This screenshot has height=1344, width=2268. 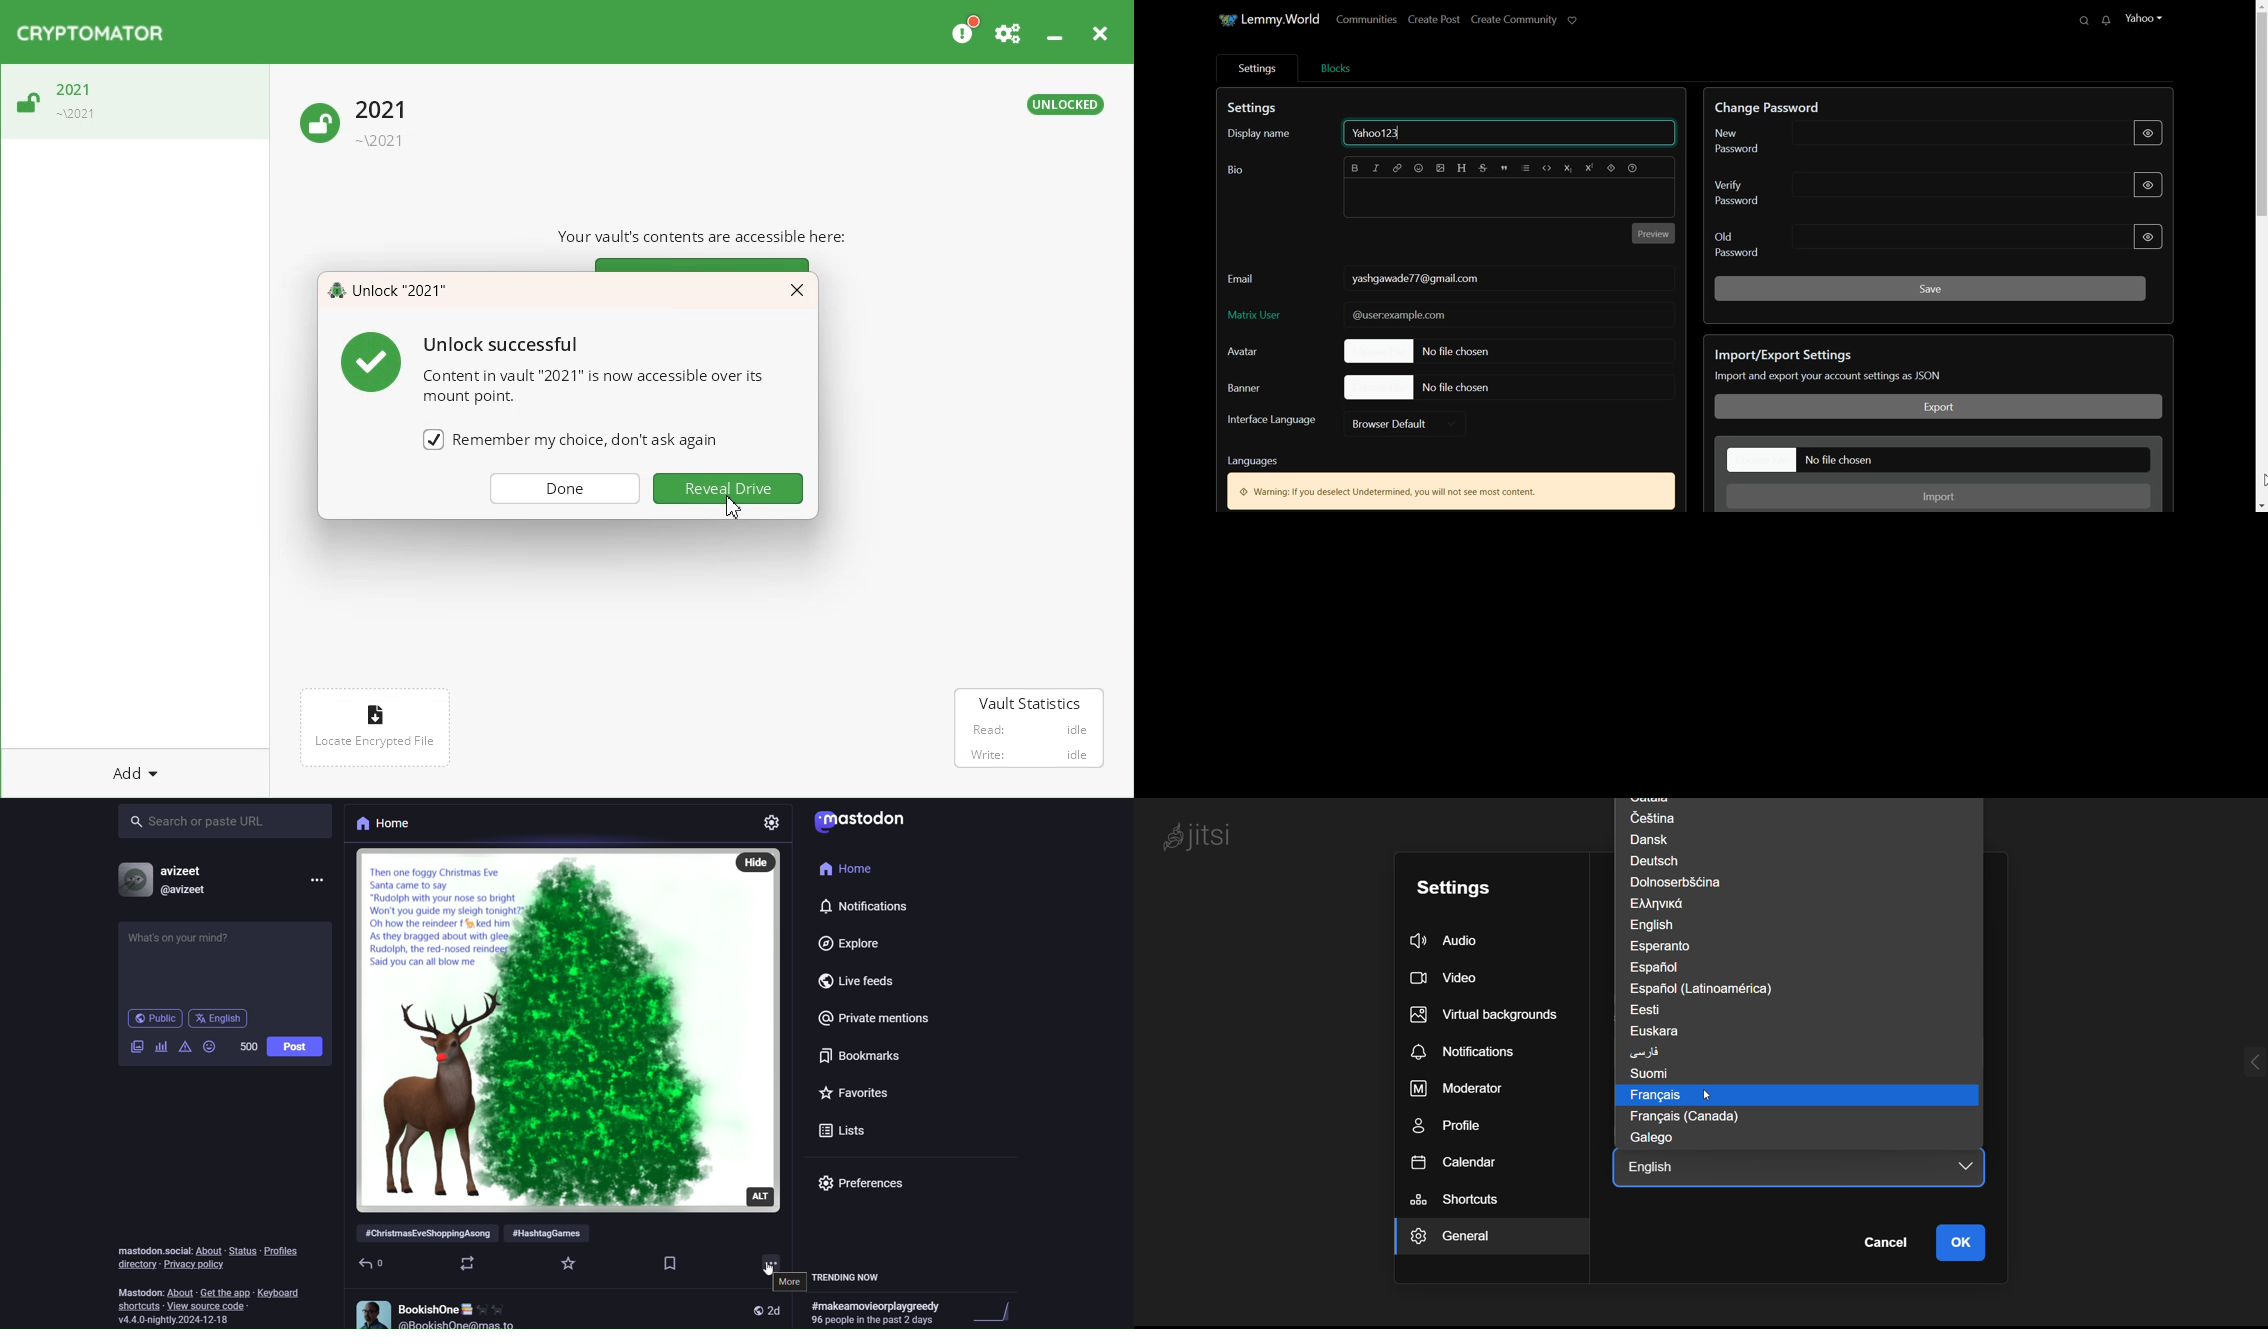 What do you see at coordinates (224, 1292) in the screenshot?
I see `get the app` at bounding box center [224, 1292].